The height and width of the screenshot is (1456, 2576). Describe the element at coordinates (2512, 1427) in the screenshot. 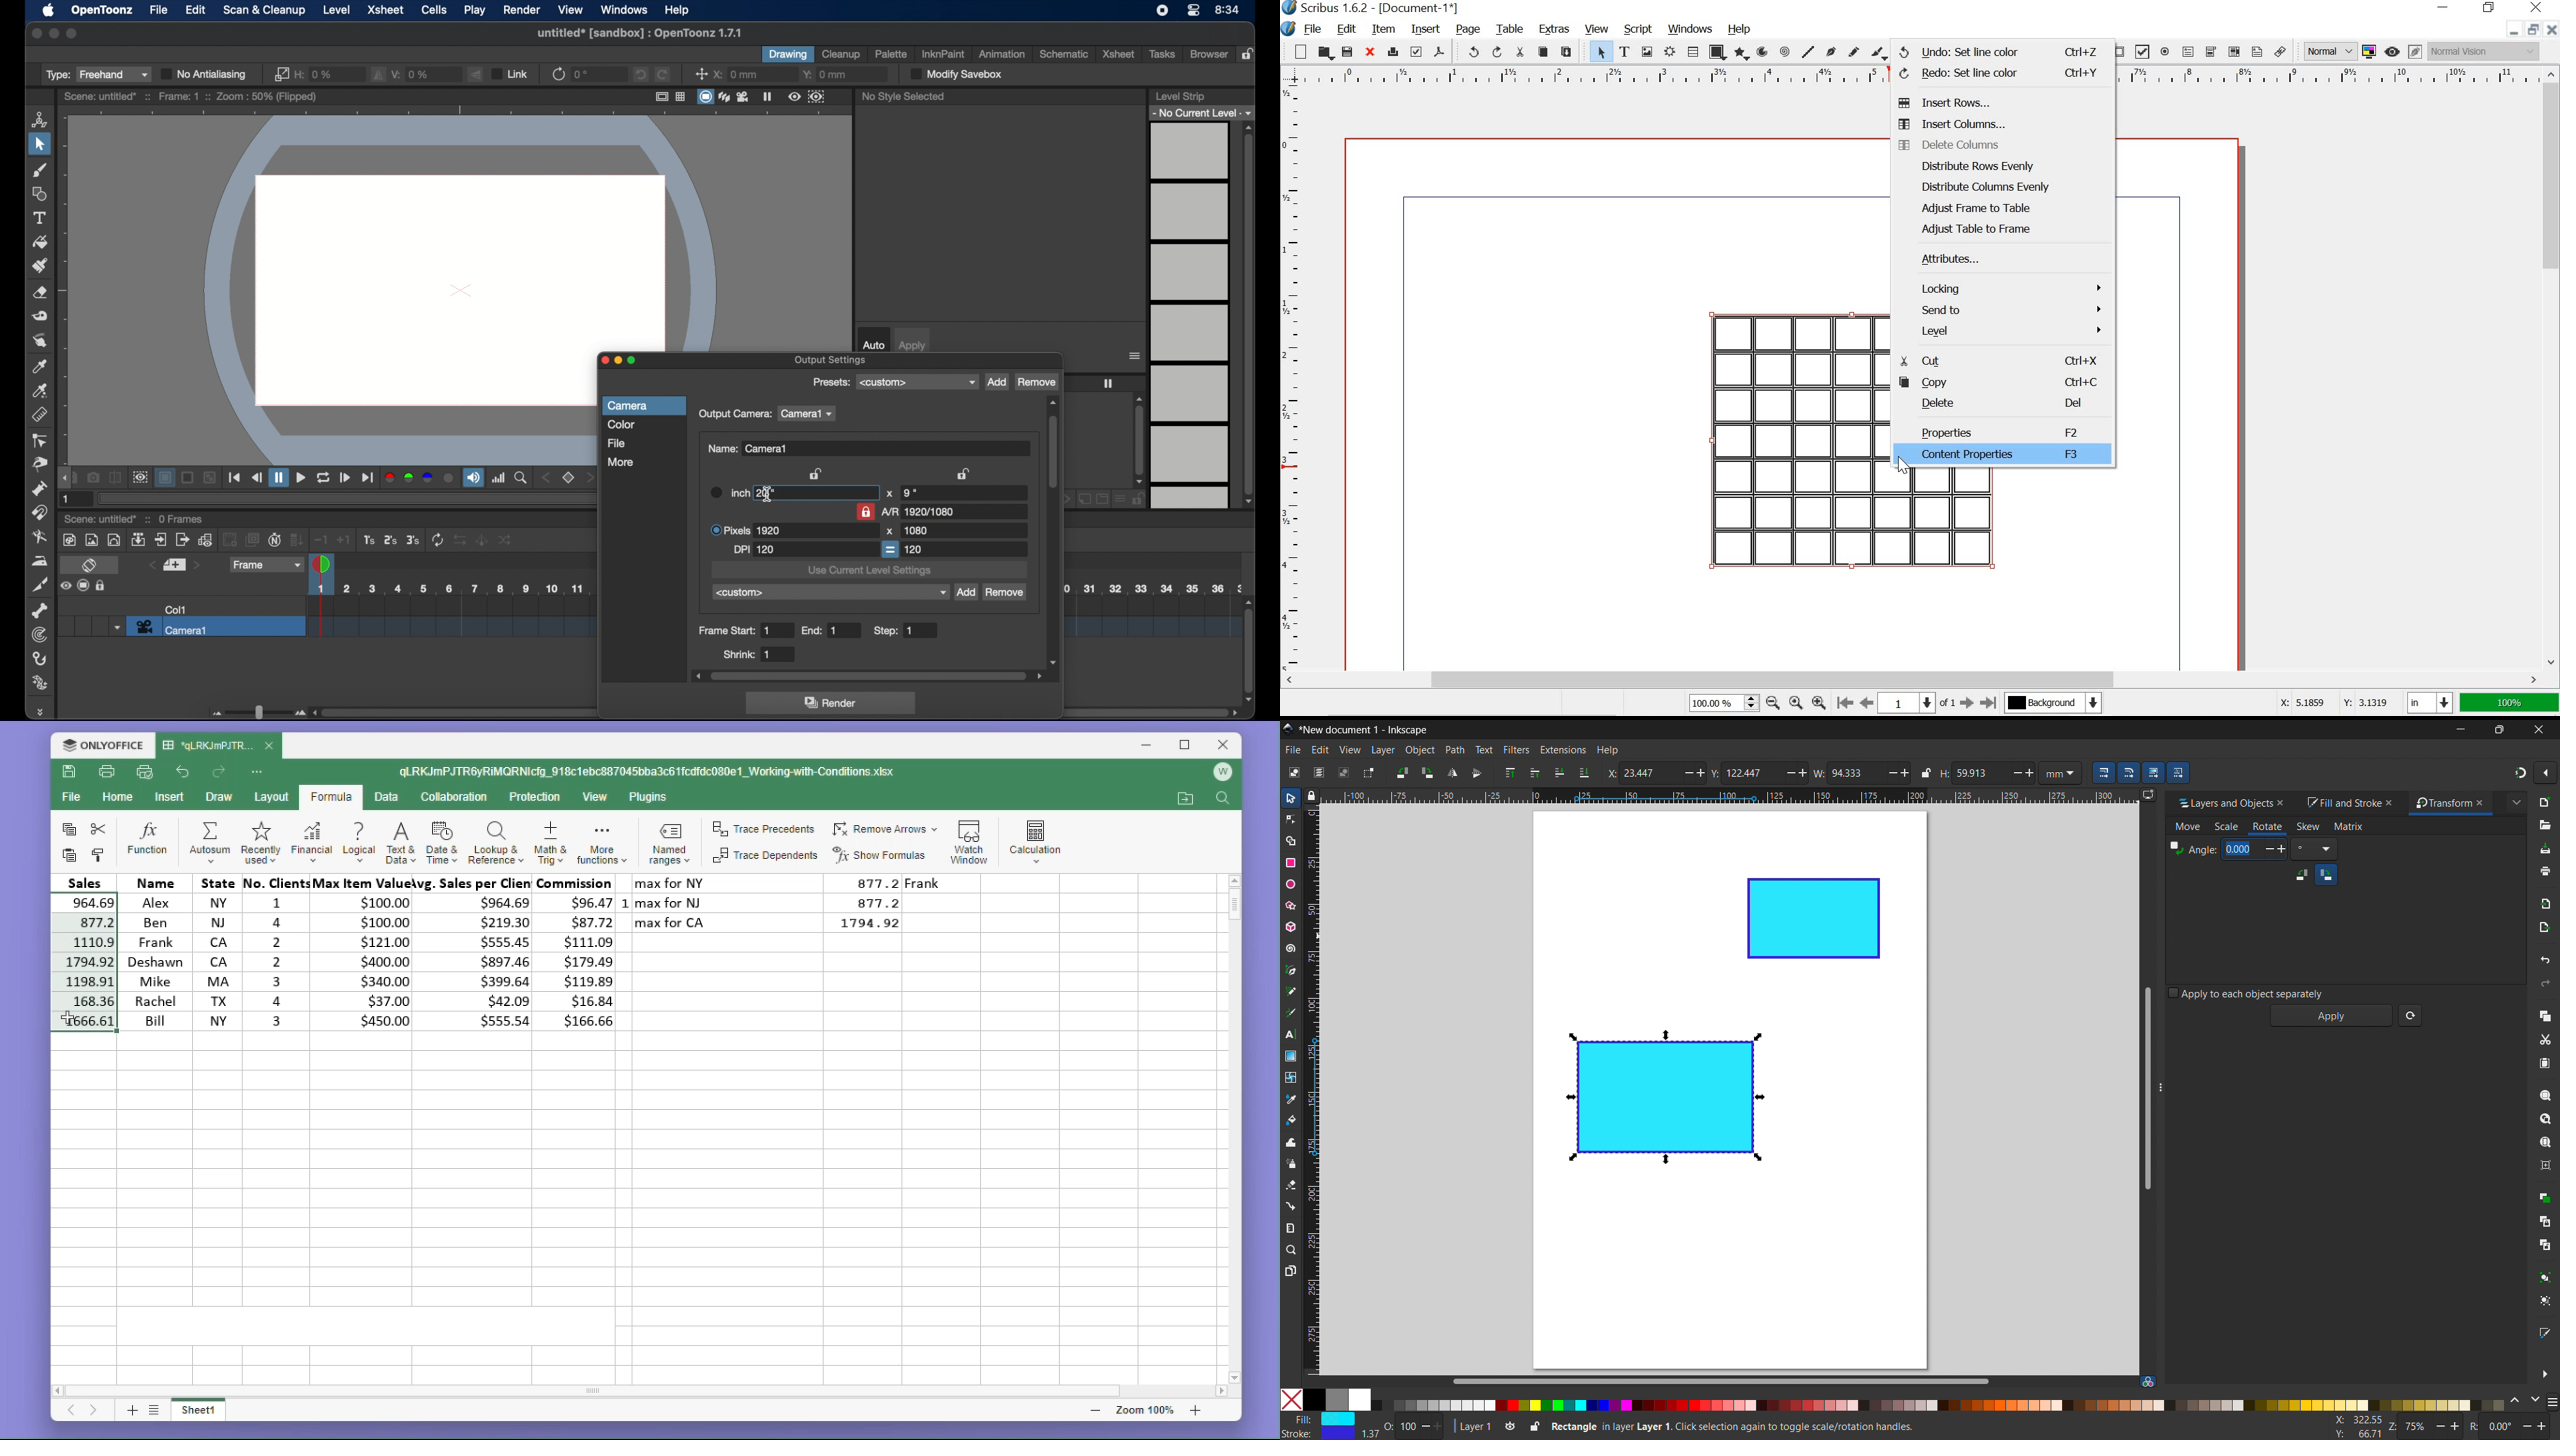

I see `R: 0.00` at that location.